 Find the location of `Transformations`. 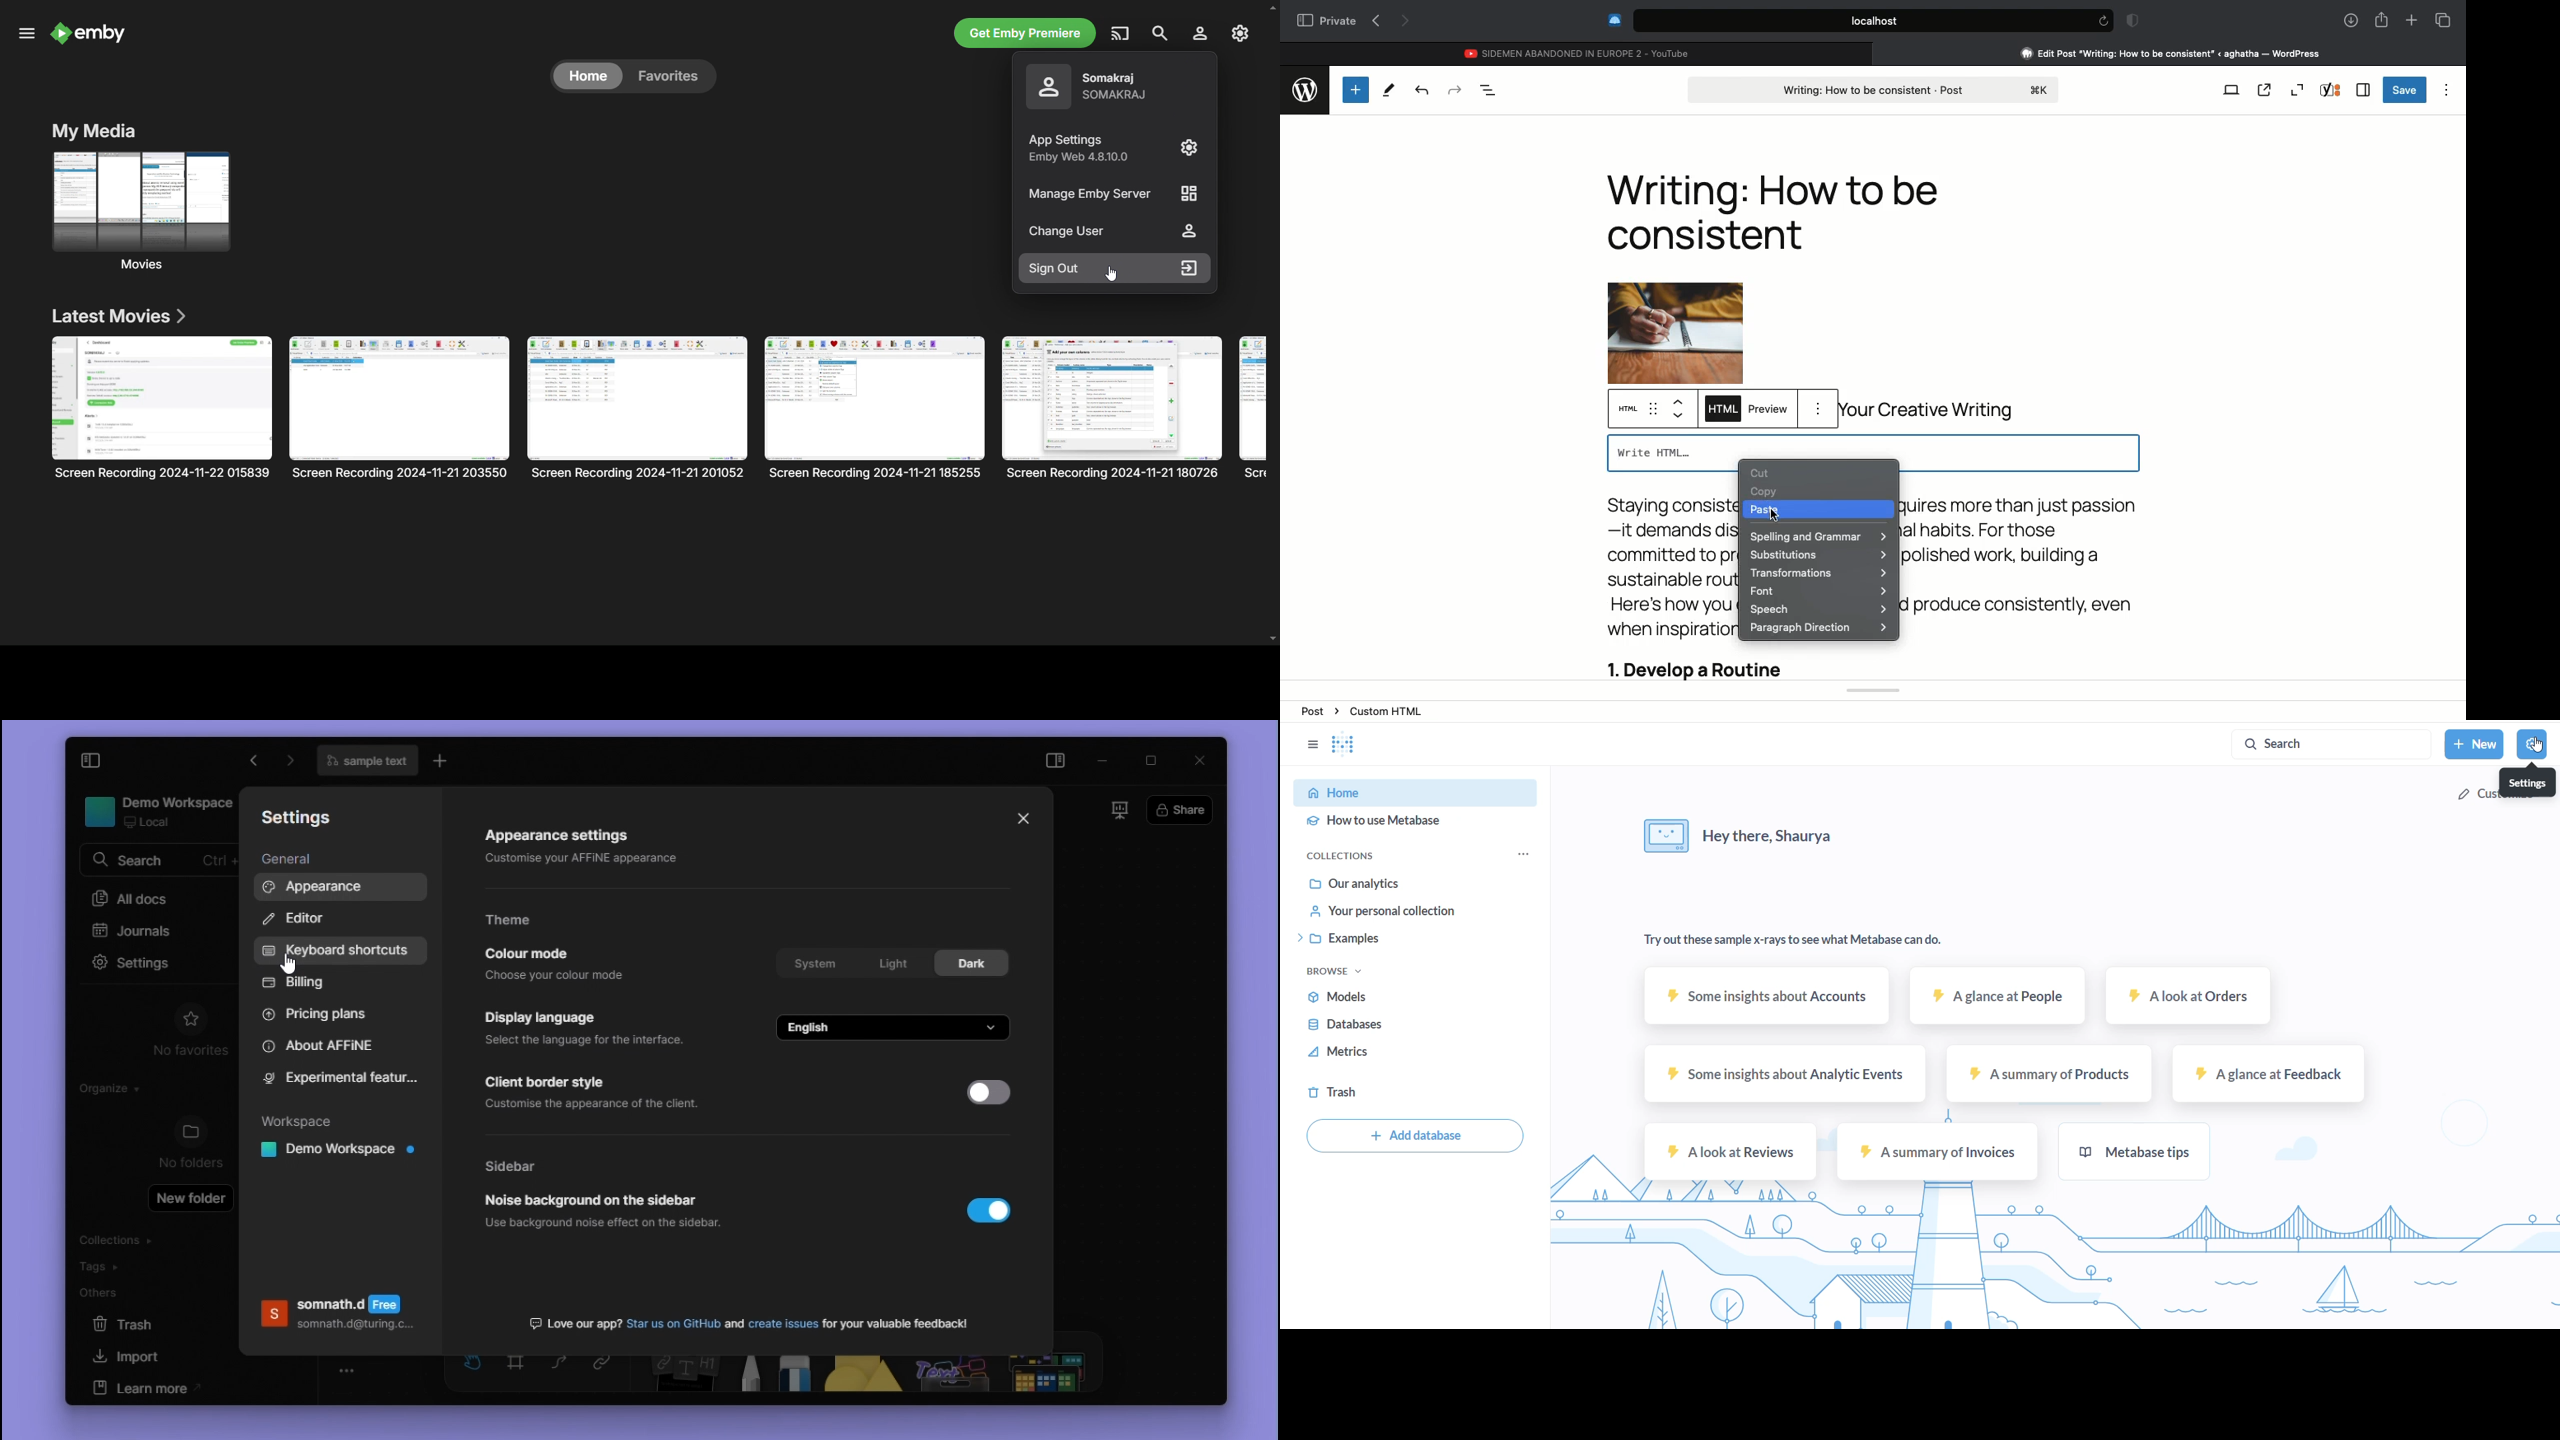

Transformations is located at coordinates (1815, 573).